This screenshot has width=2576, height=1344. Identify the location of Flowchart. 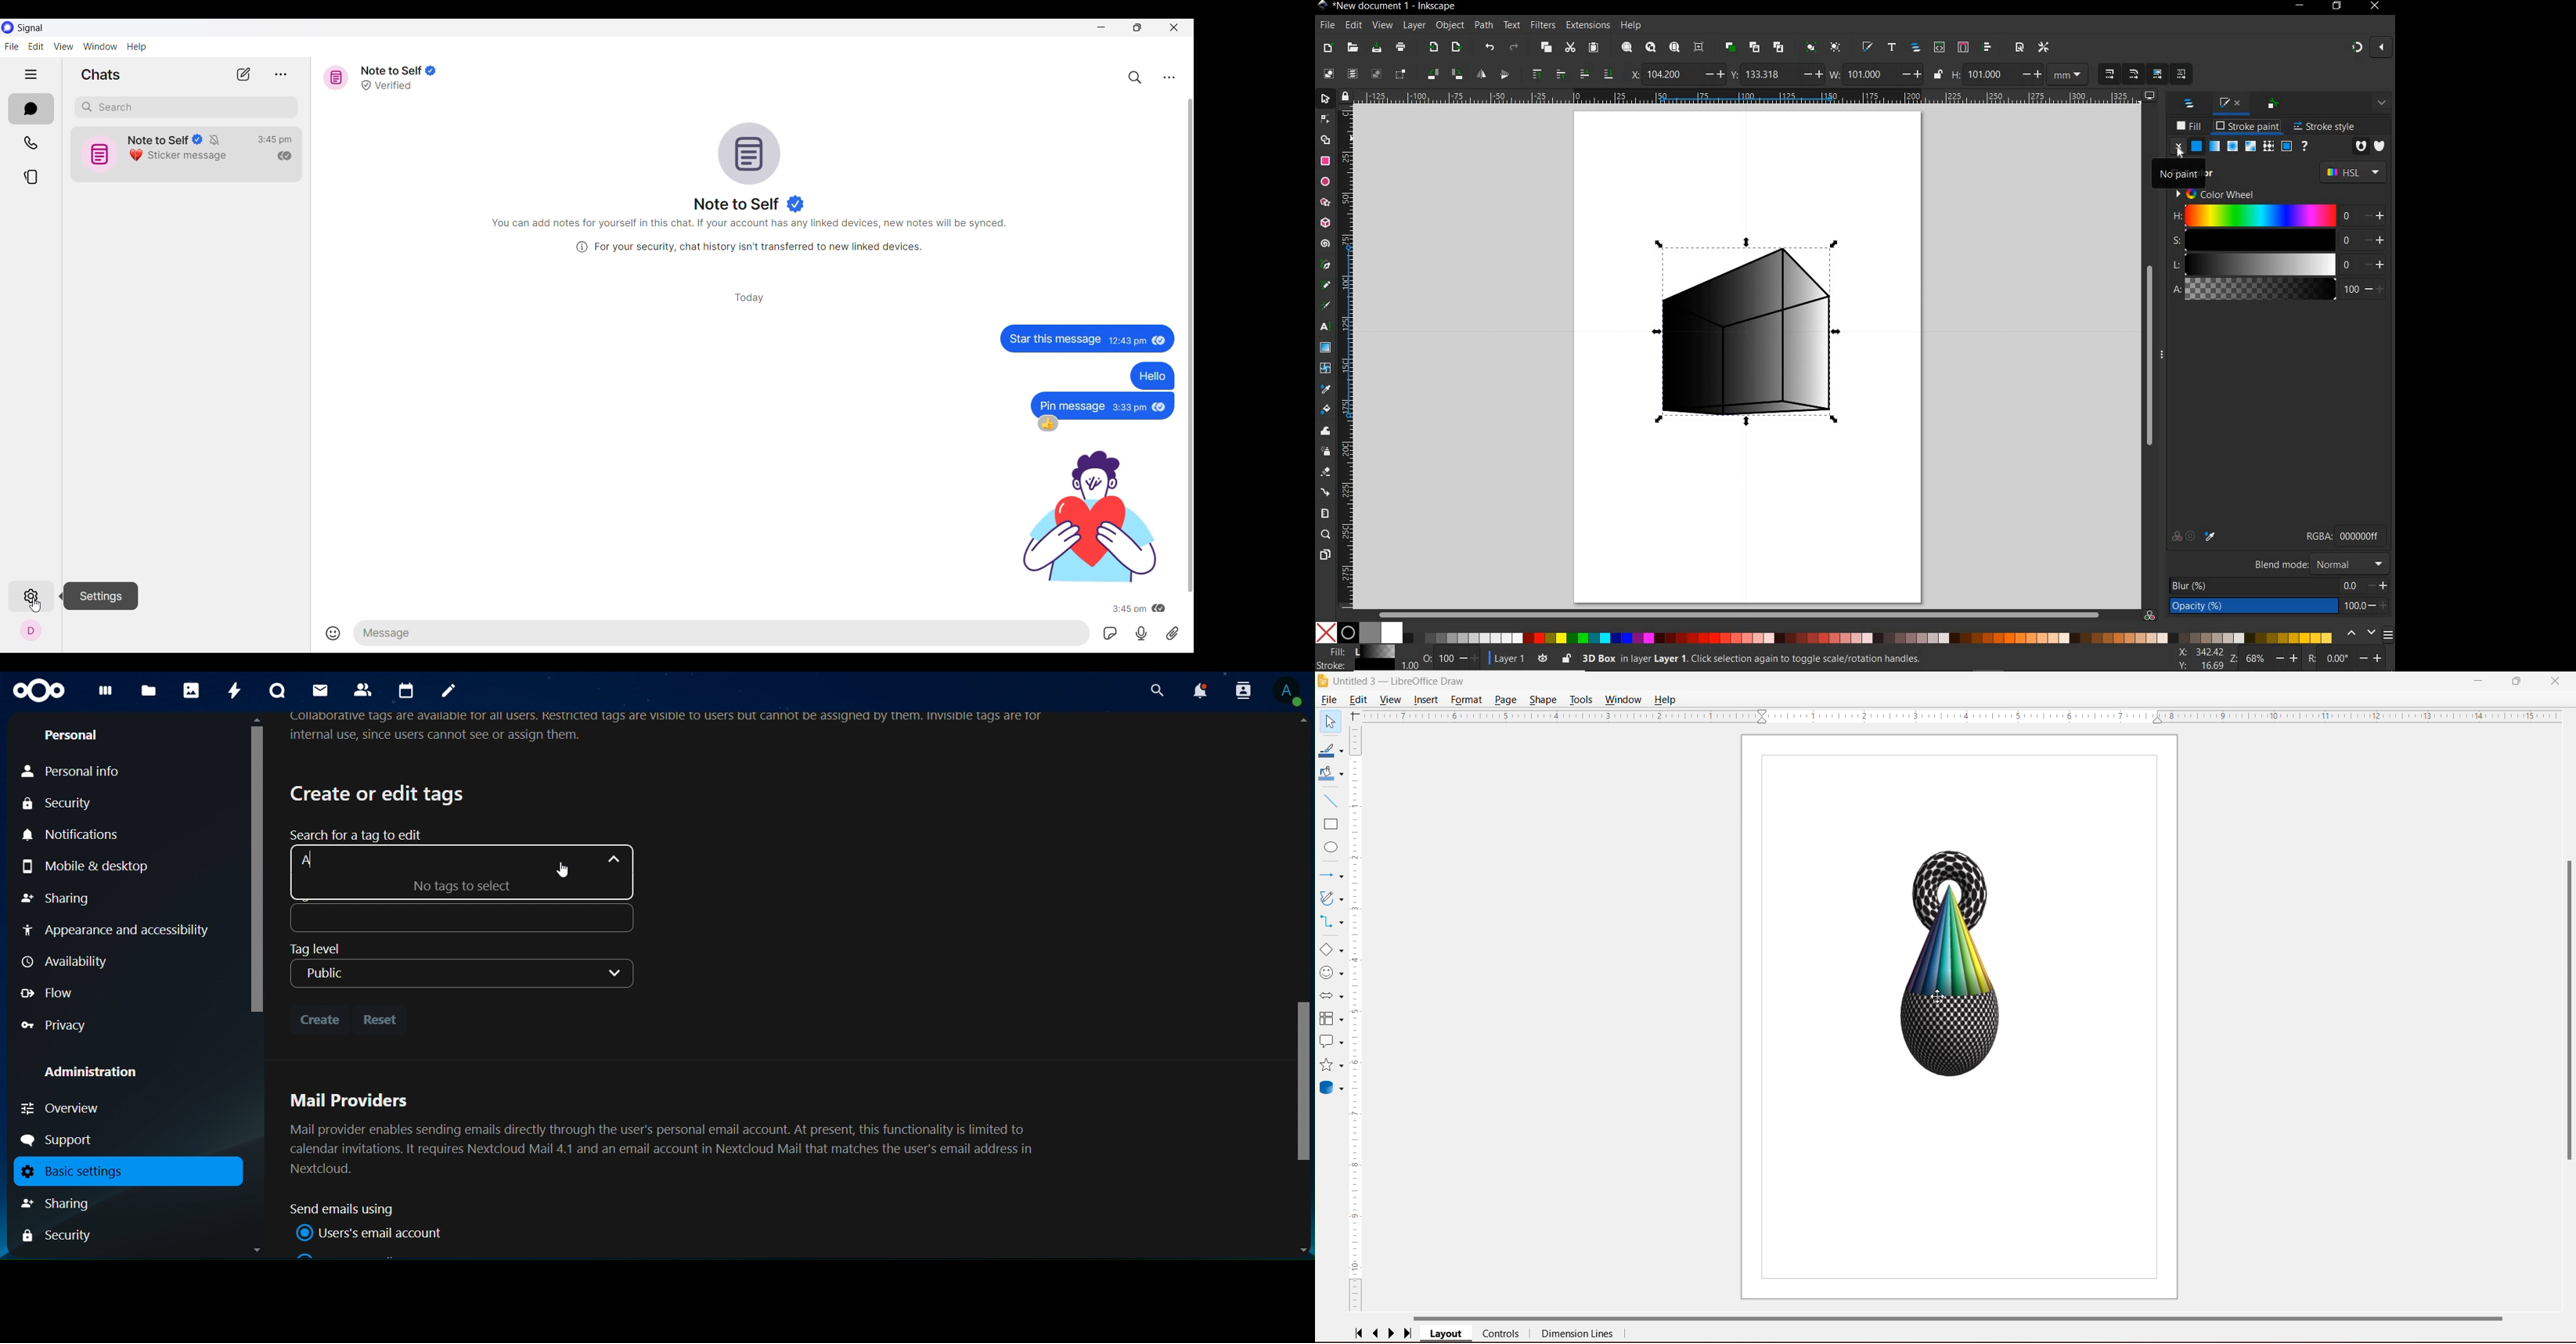
(1331, 1019).